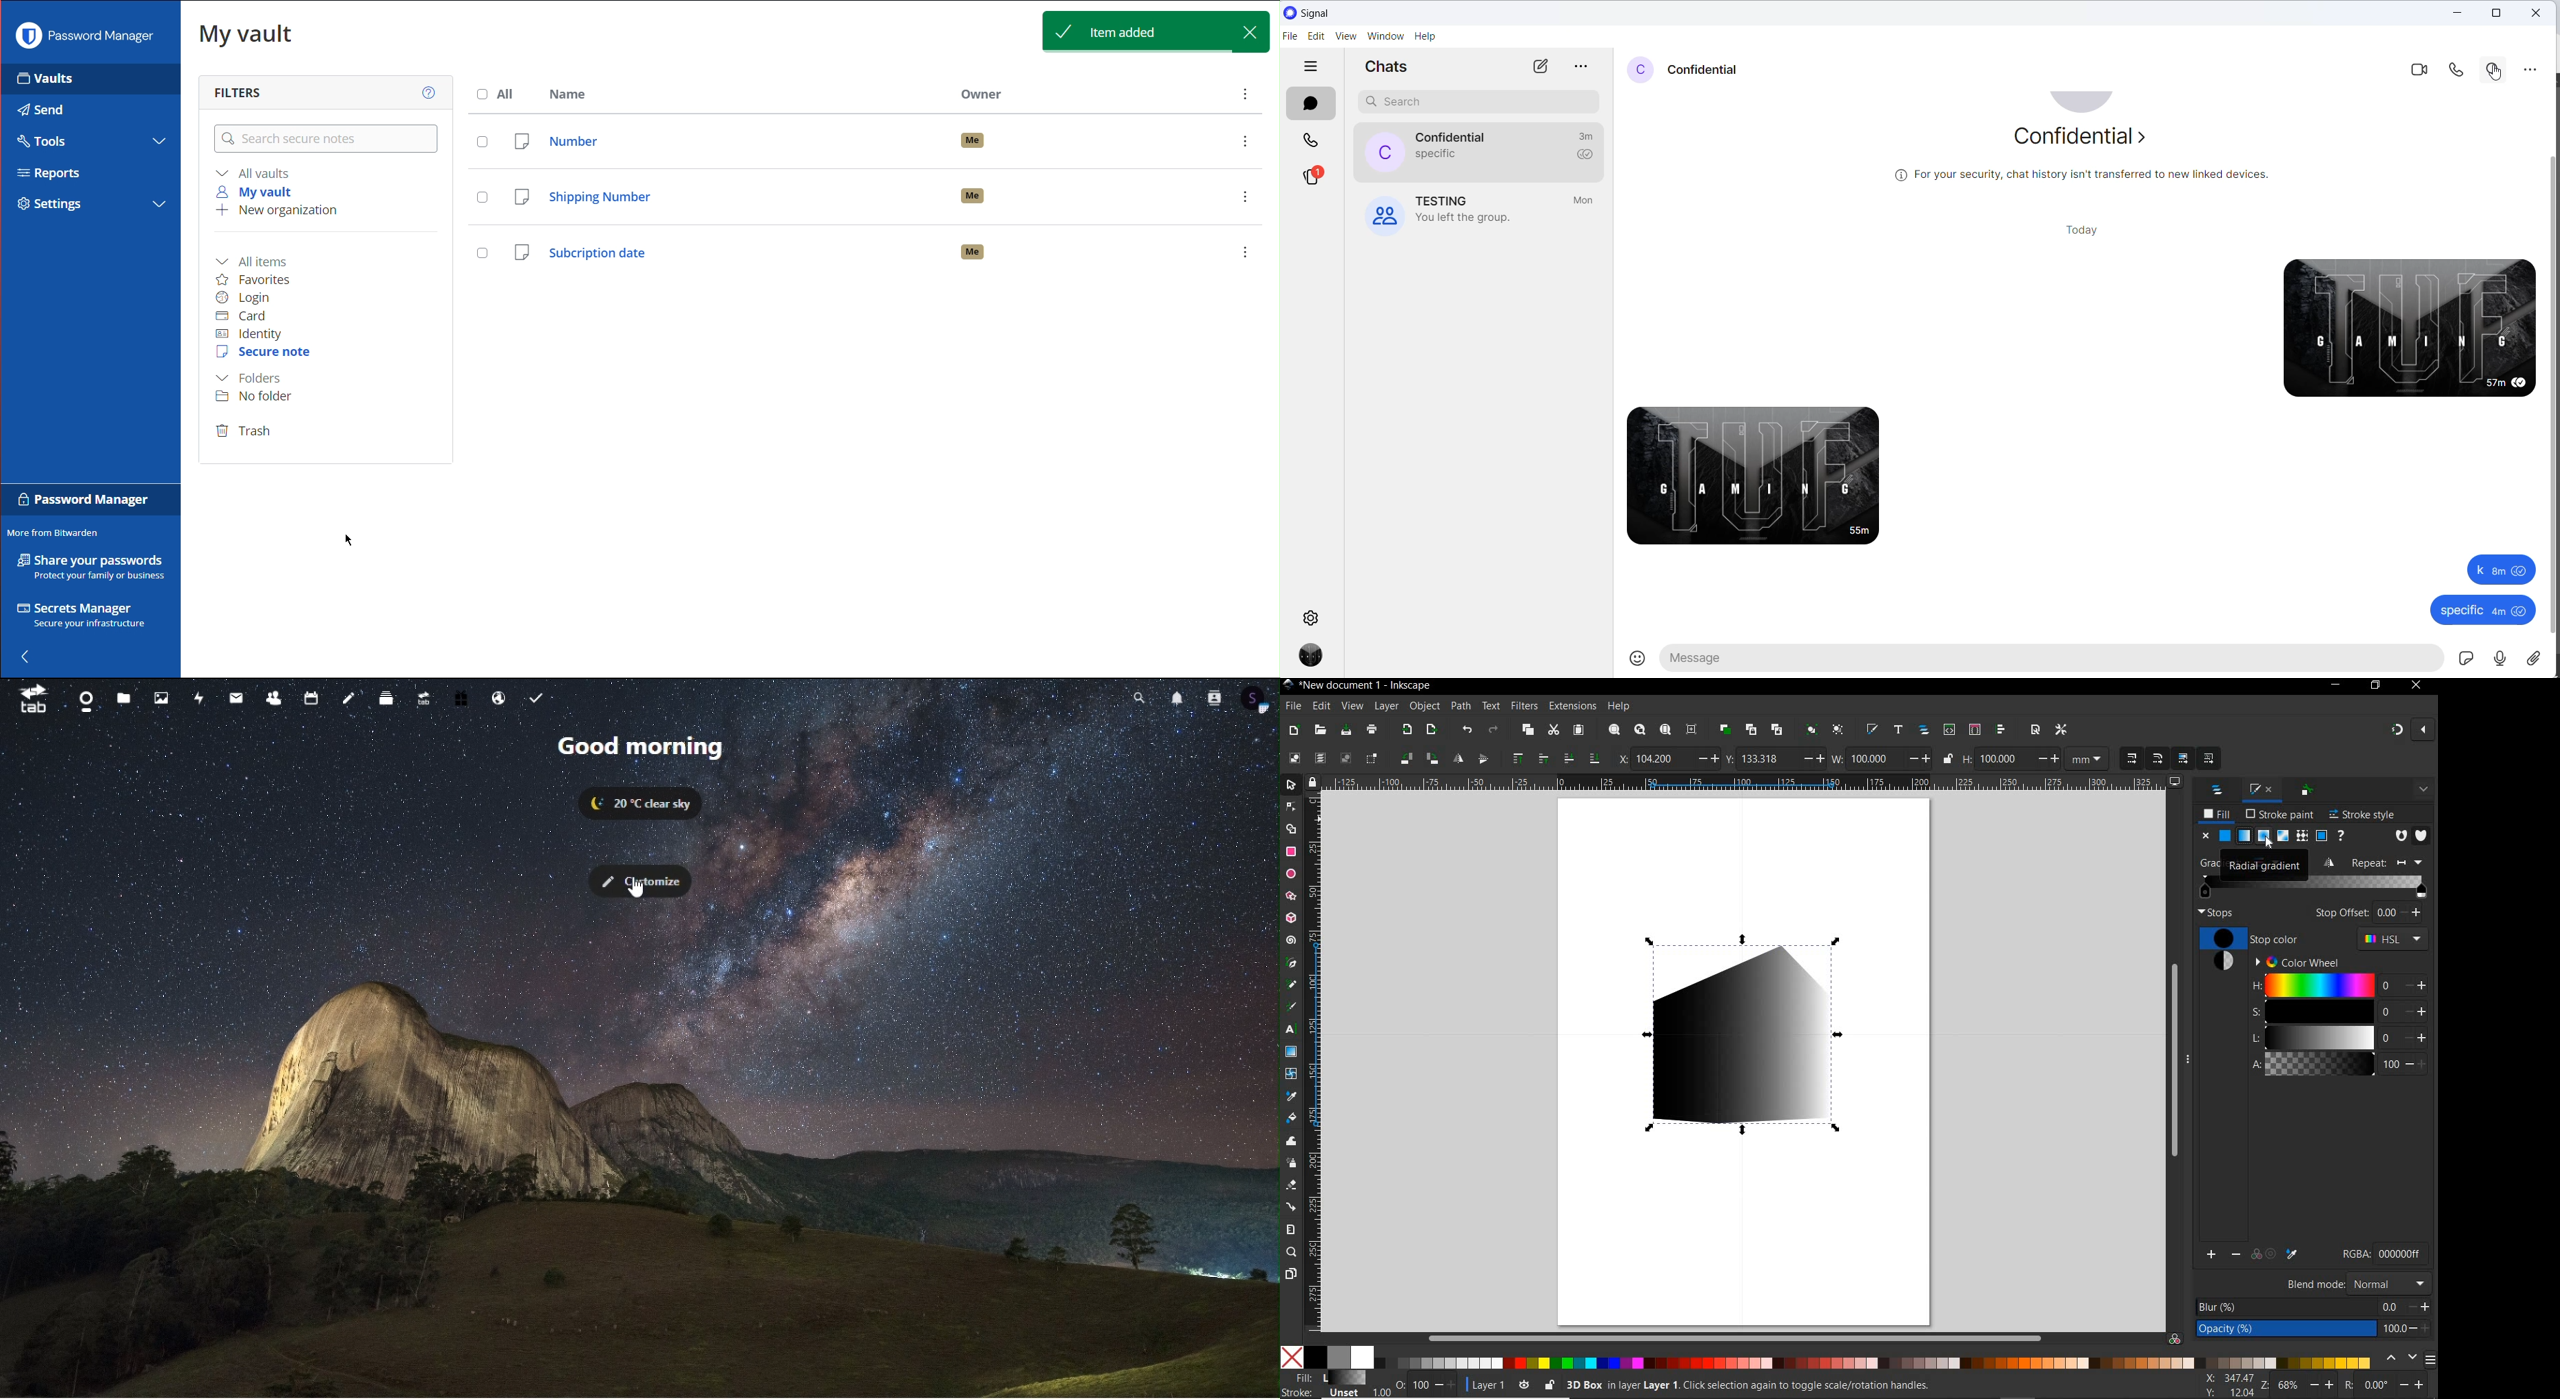  I want to click on 100, so click(2001, 758).